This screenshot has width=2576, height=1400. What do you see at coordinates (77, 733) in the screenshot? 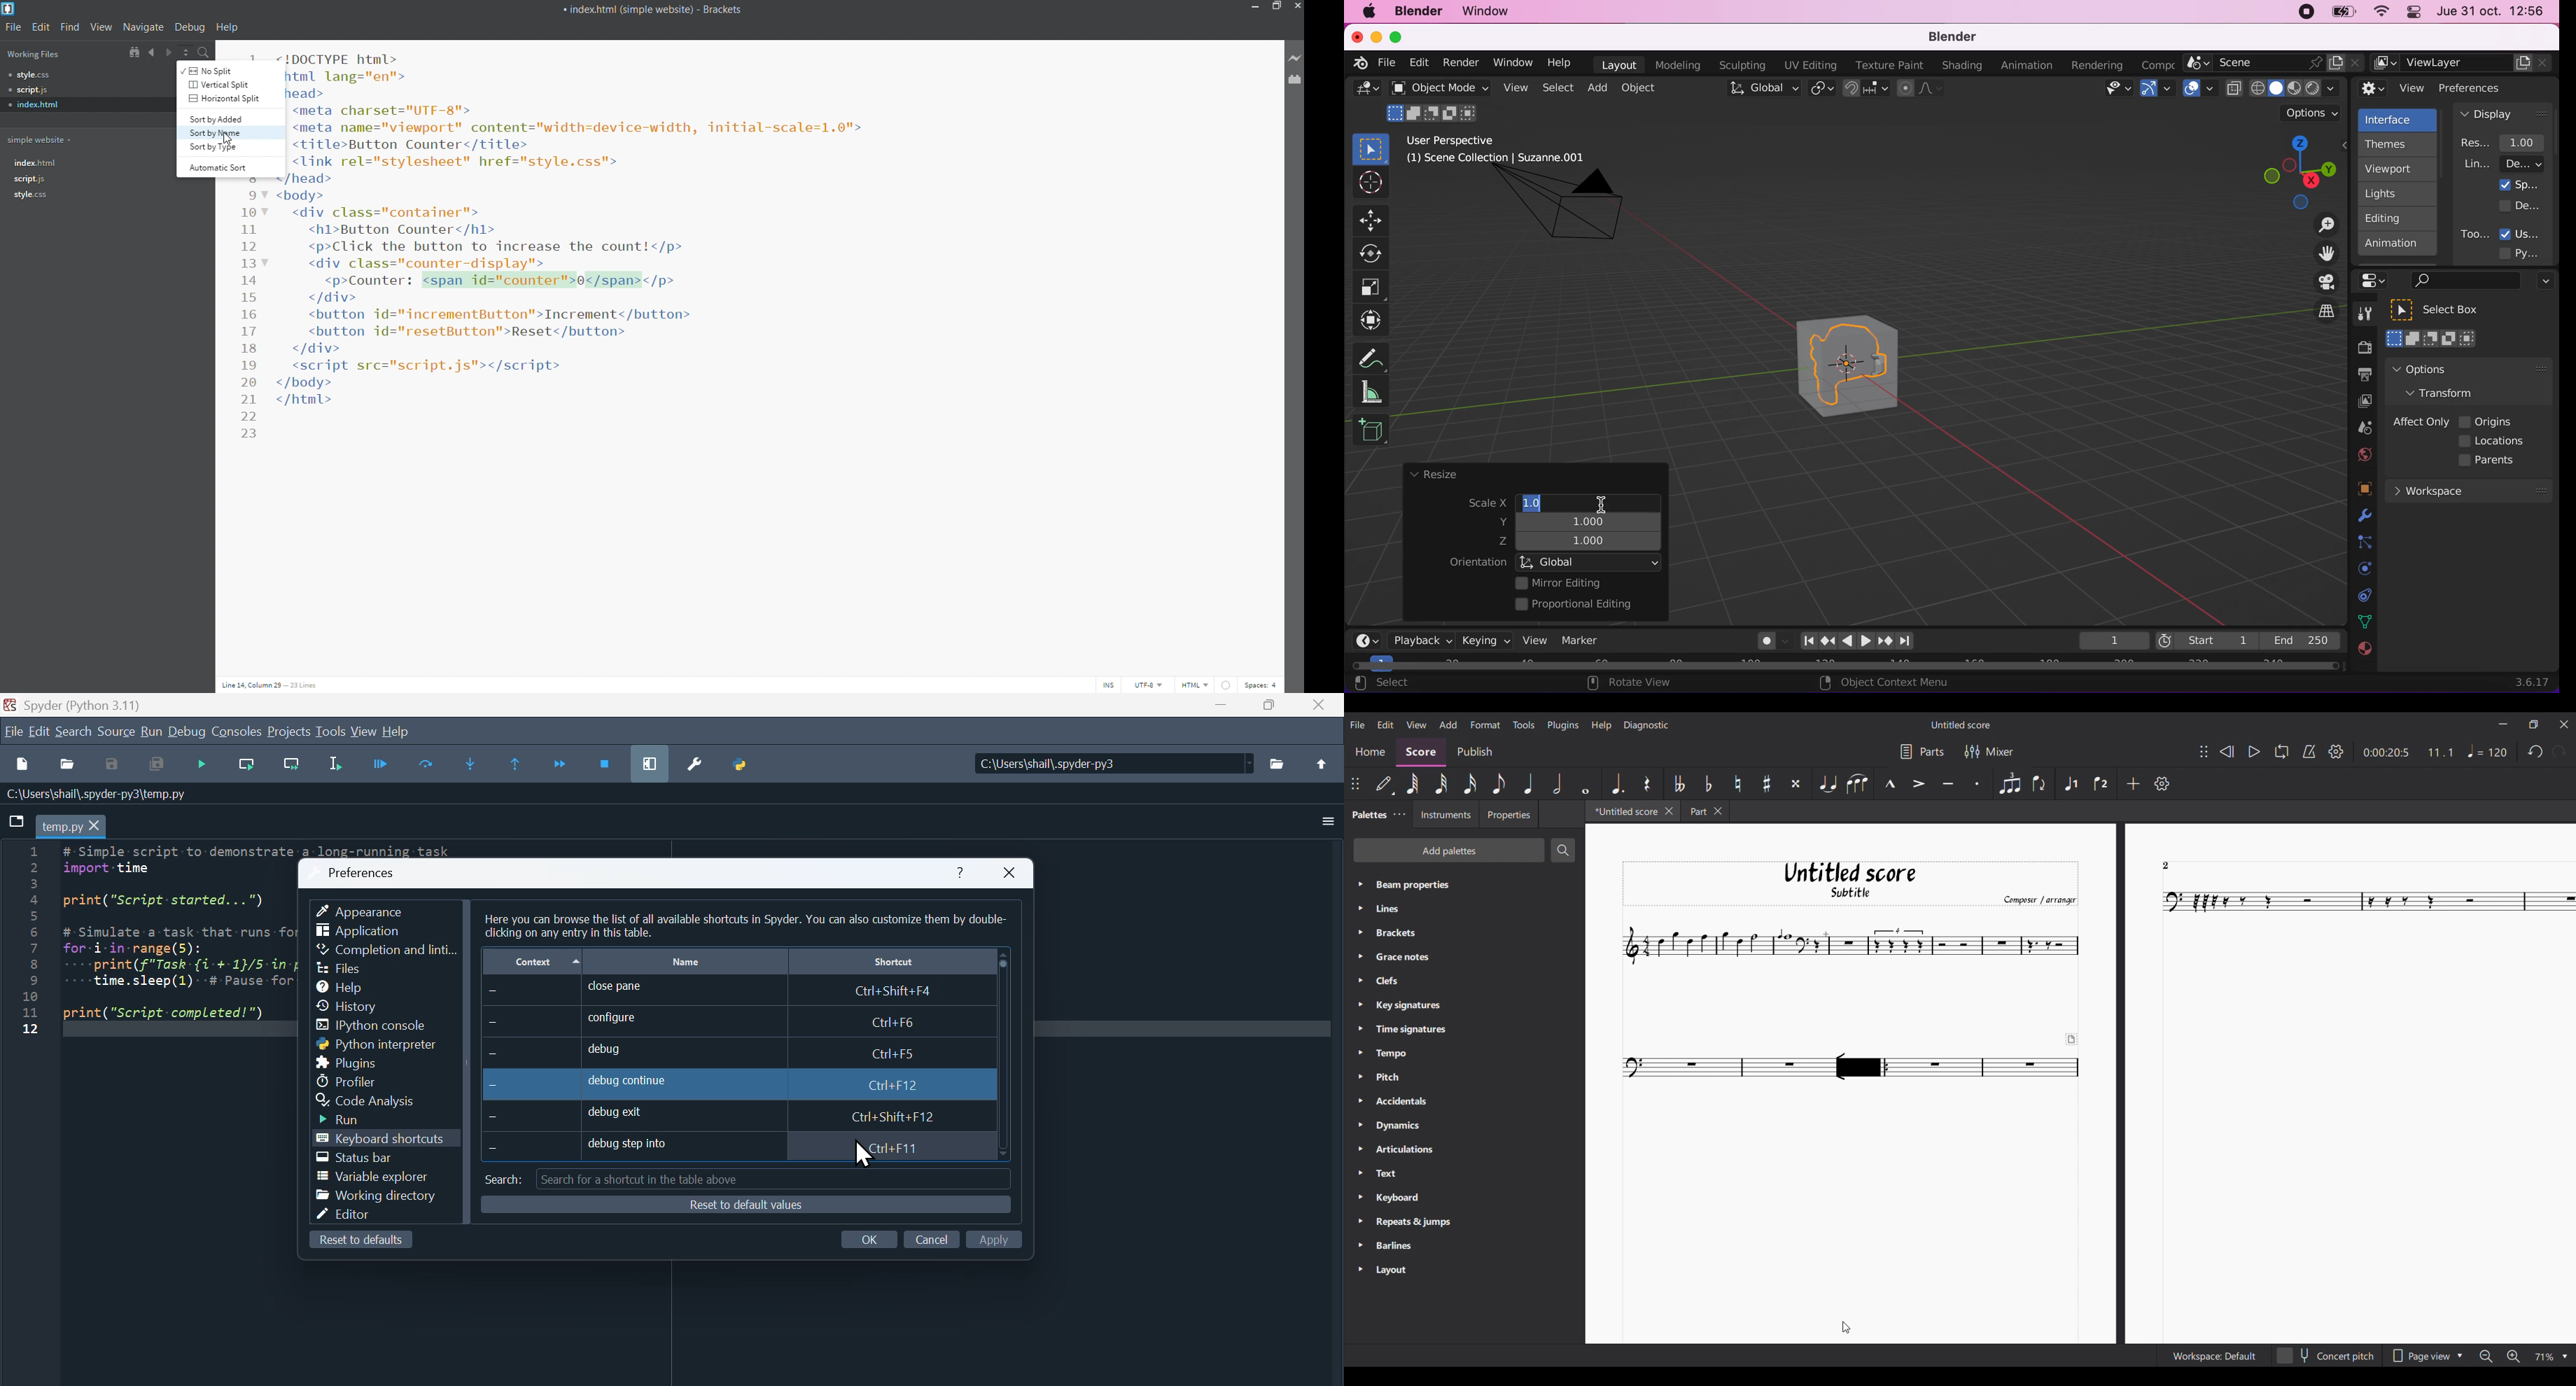
I see `Search` at bounding box center [77, 733].